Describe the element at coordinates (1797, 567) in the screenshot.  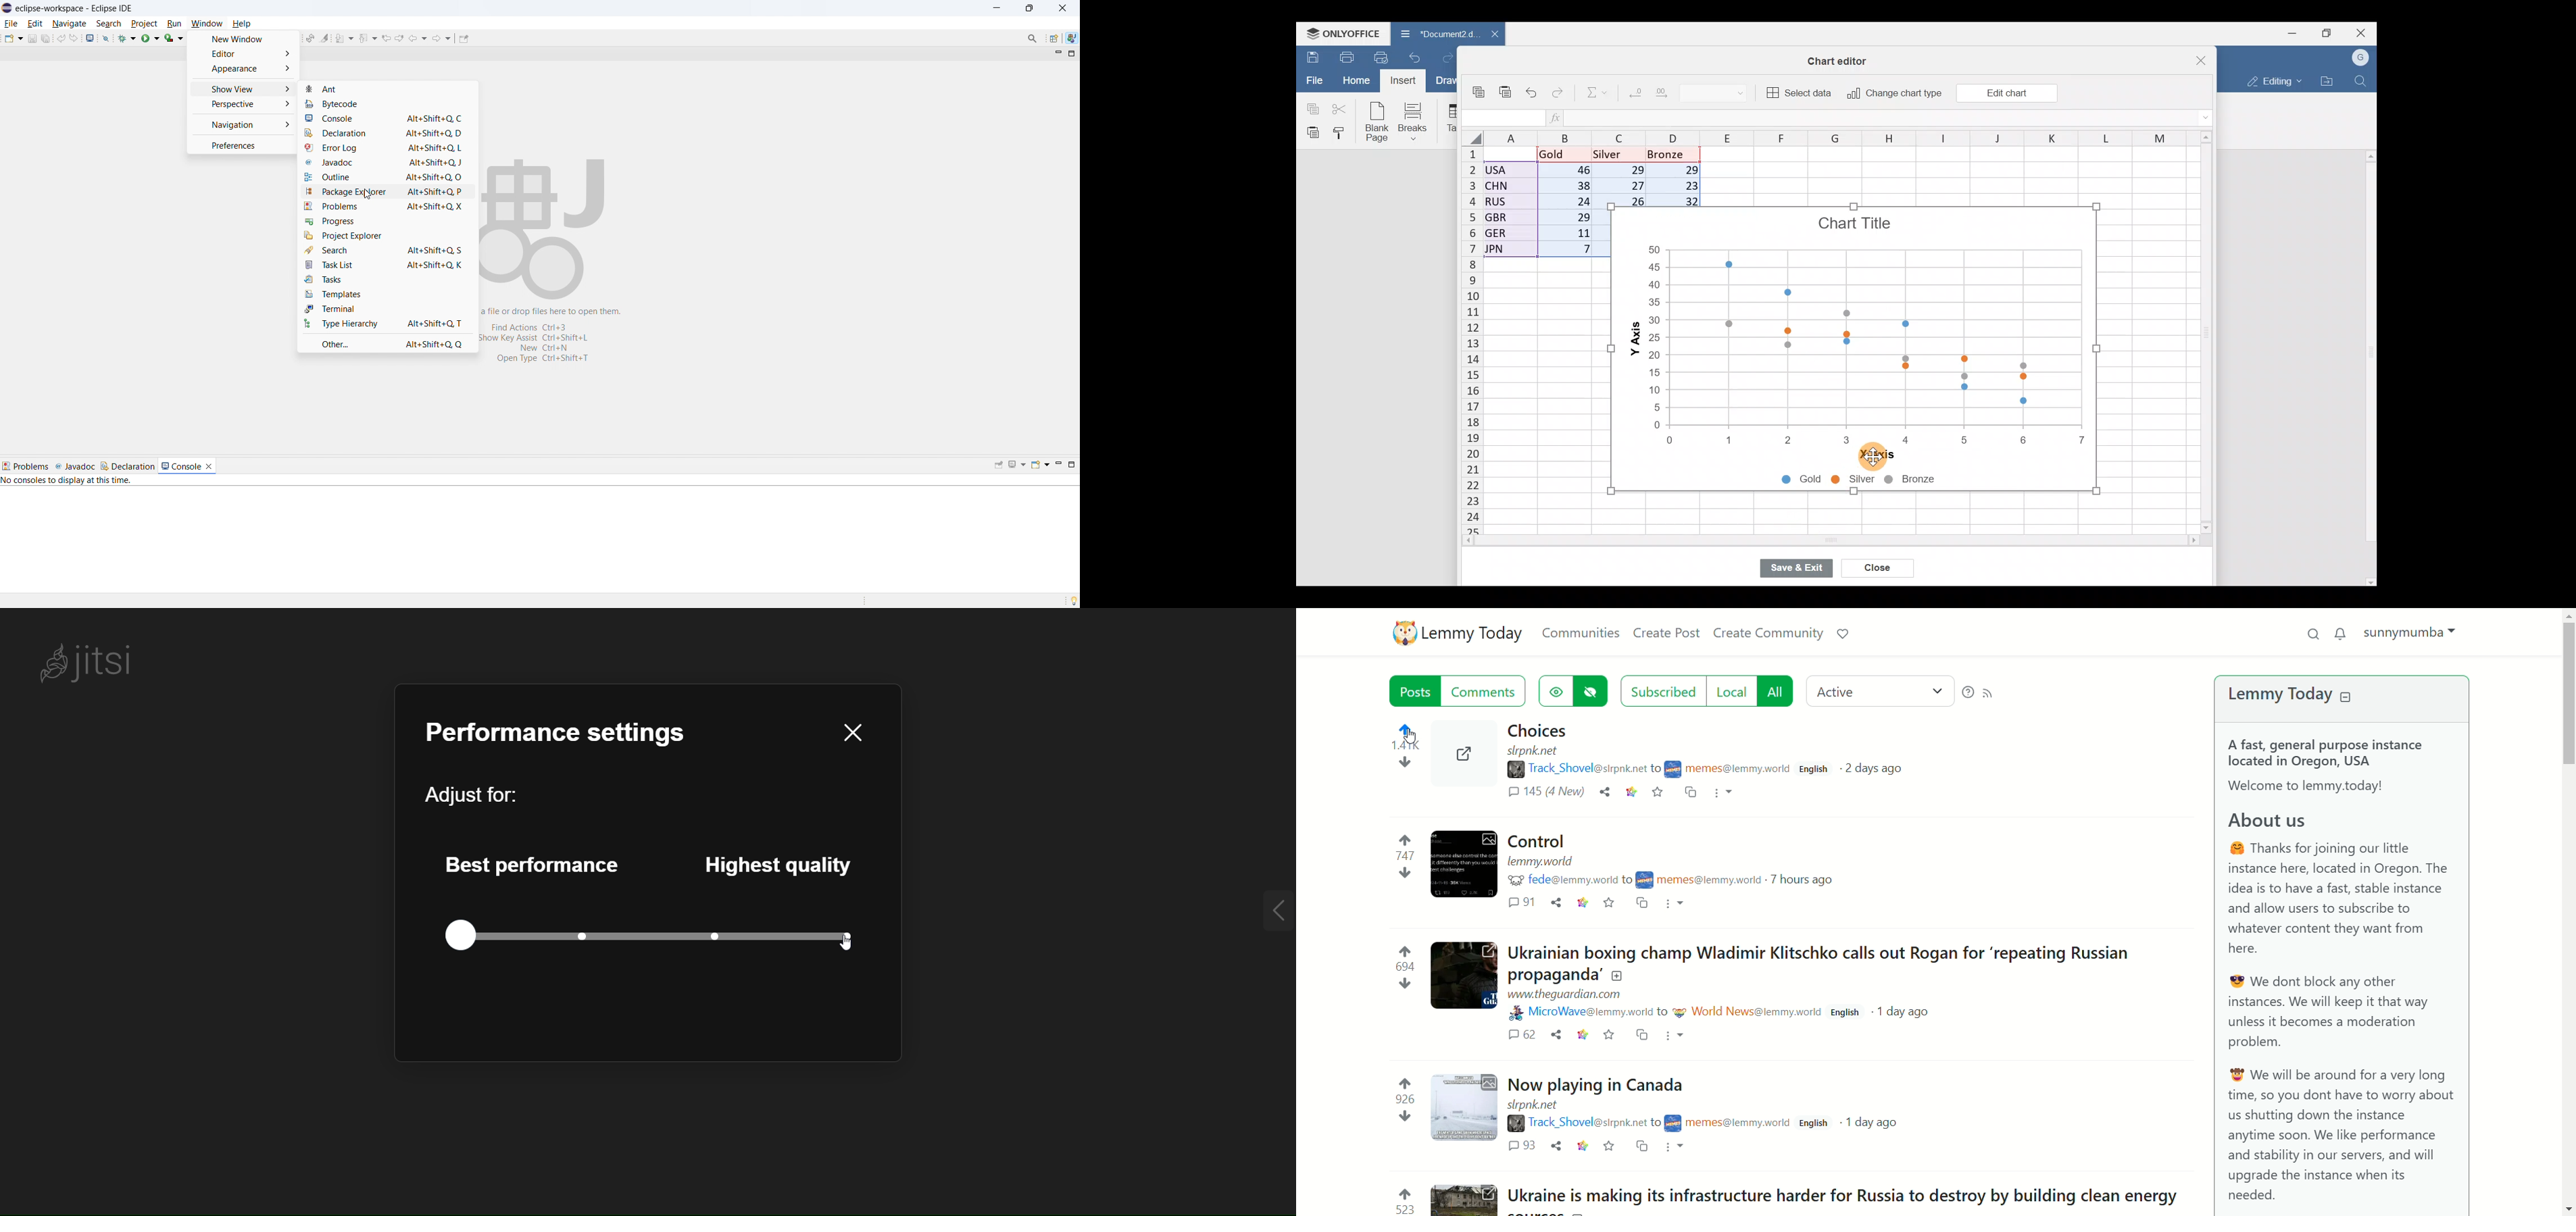
I see `Save & exit` at that location.